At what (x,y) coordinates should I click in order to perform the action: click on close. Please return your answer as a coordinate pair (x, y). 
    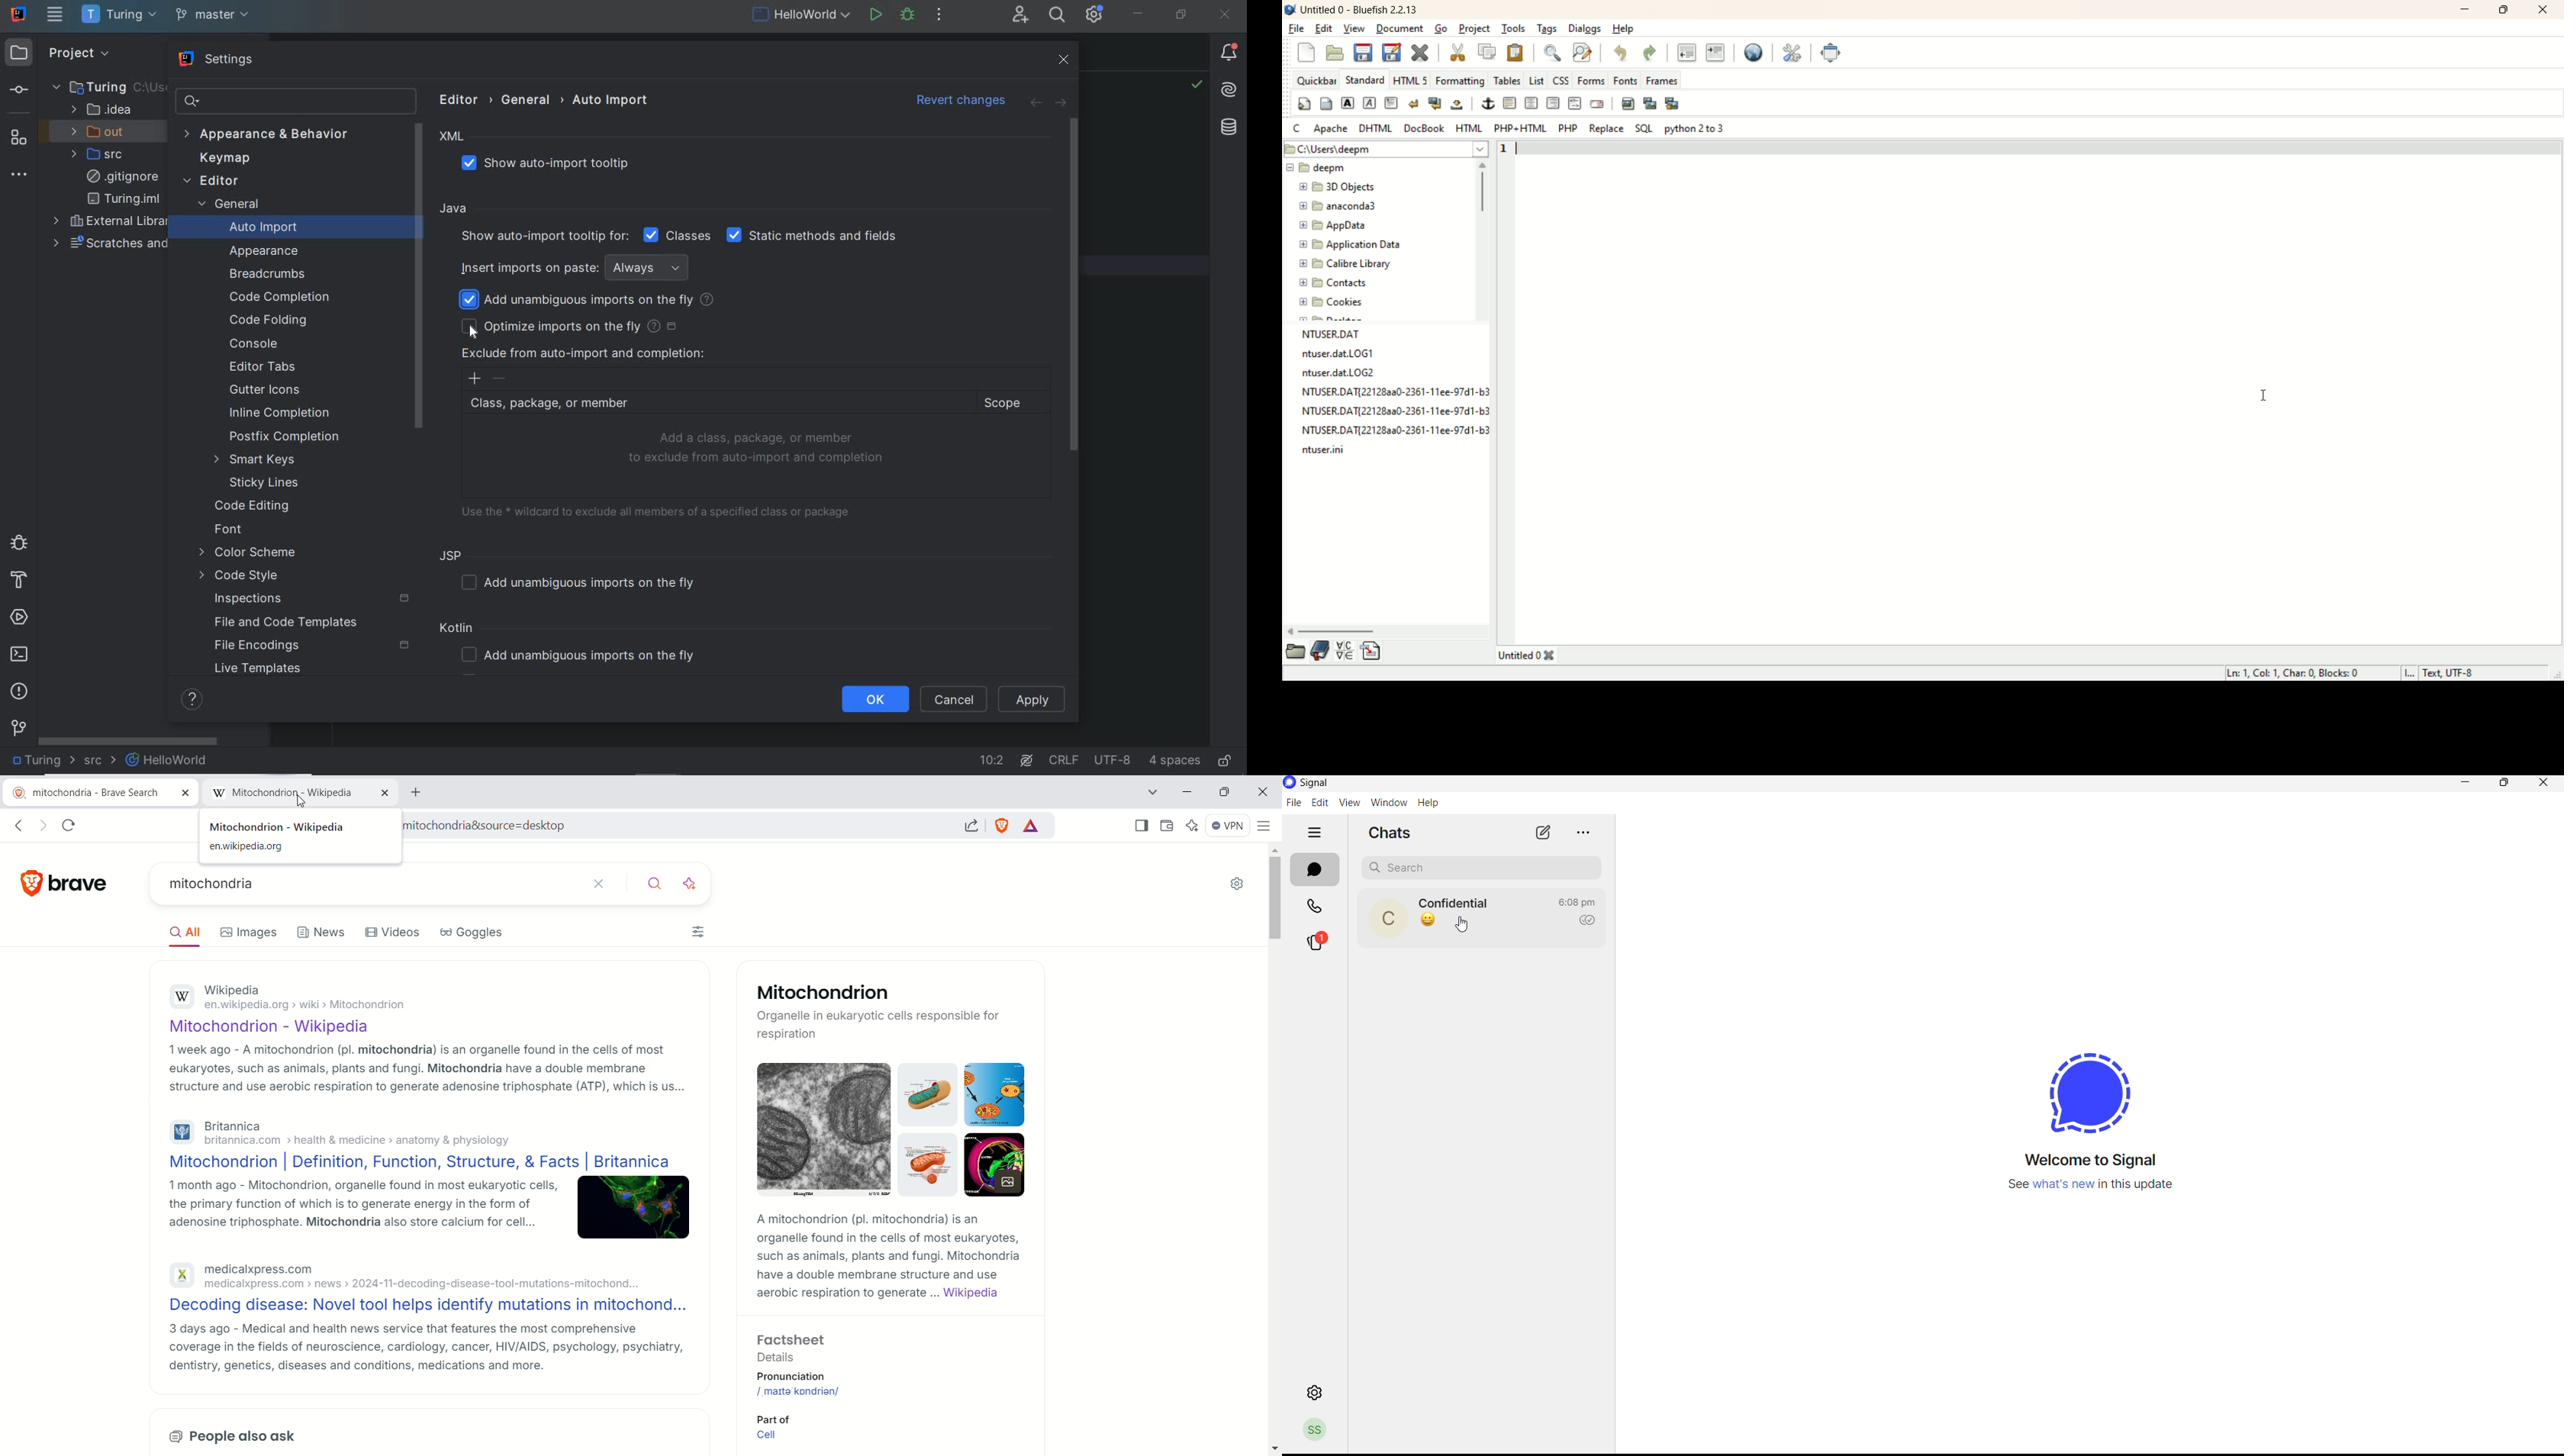
    Looking at the image, I should click on (2539, 784).